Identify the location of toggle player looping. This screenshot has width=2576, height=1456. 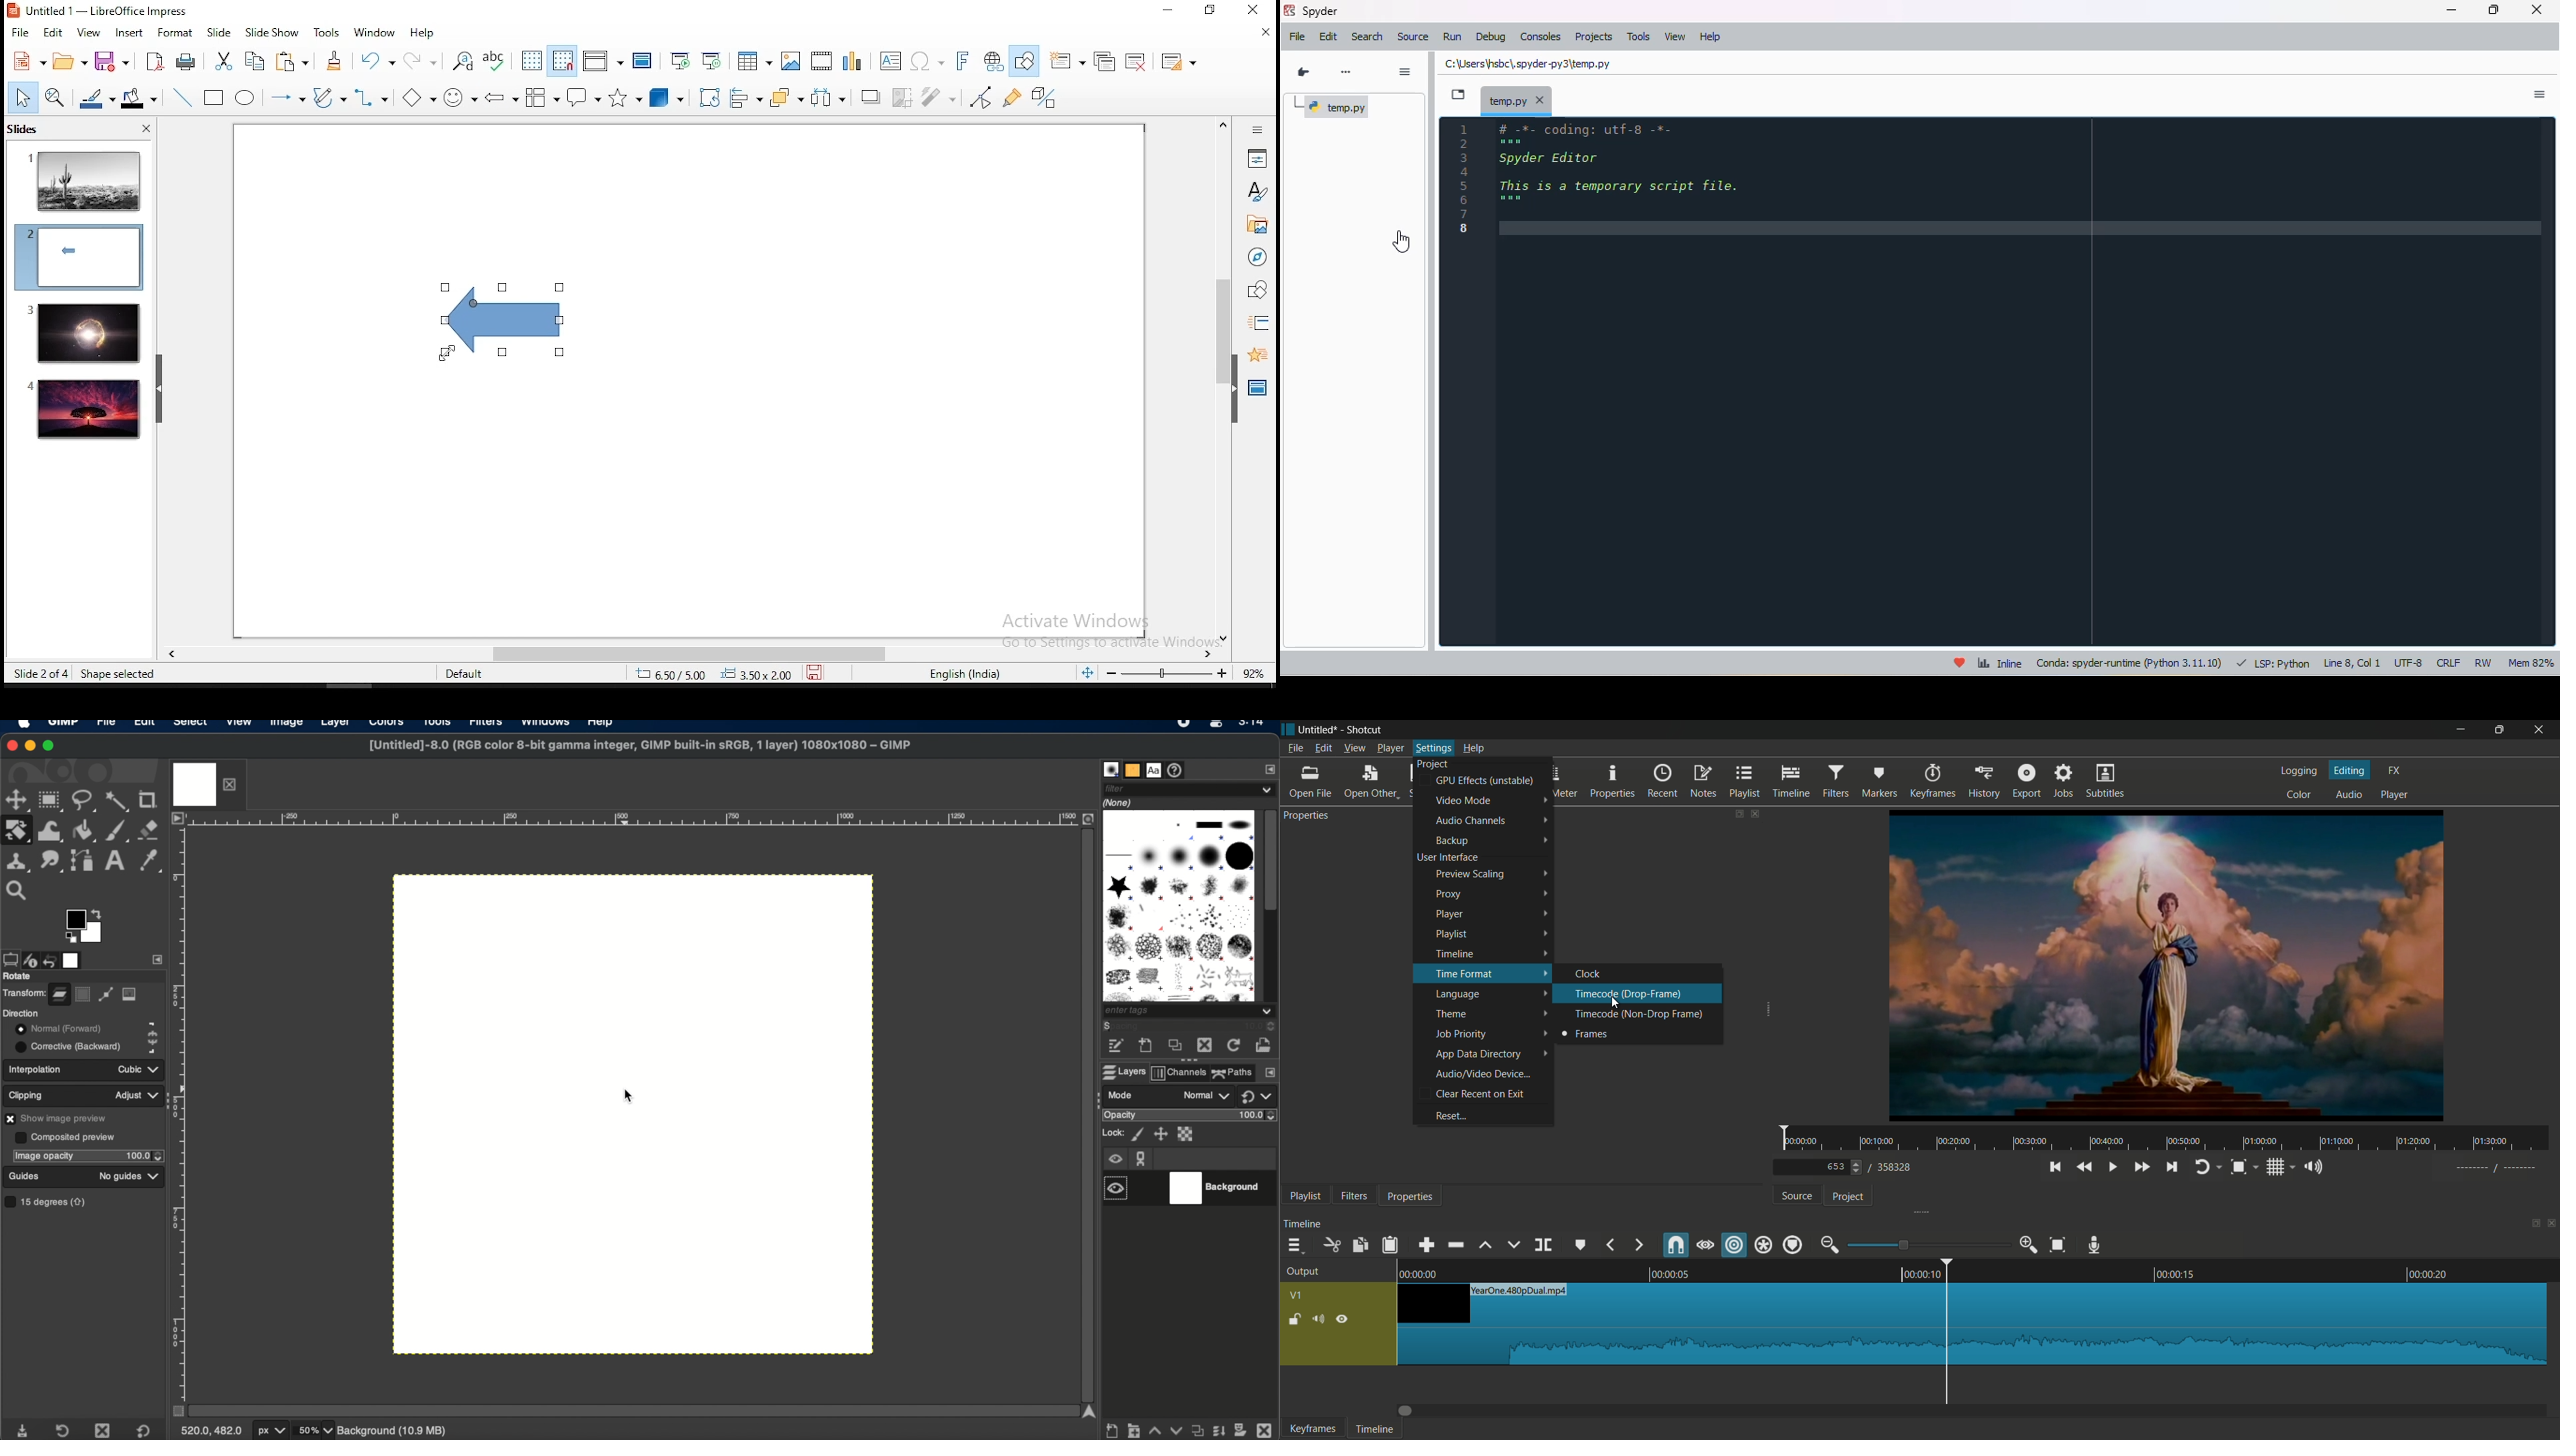
(2201, 1167).